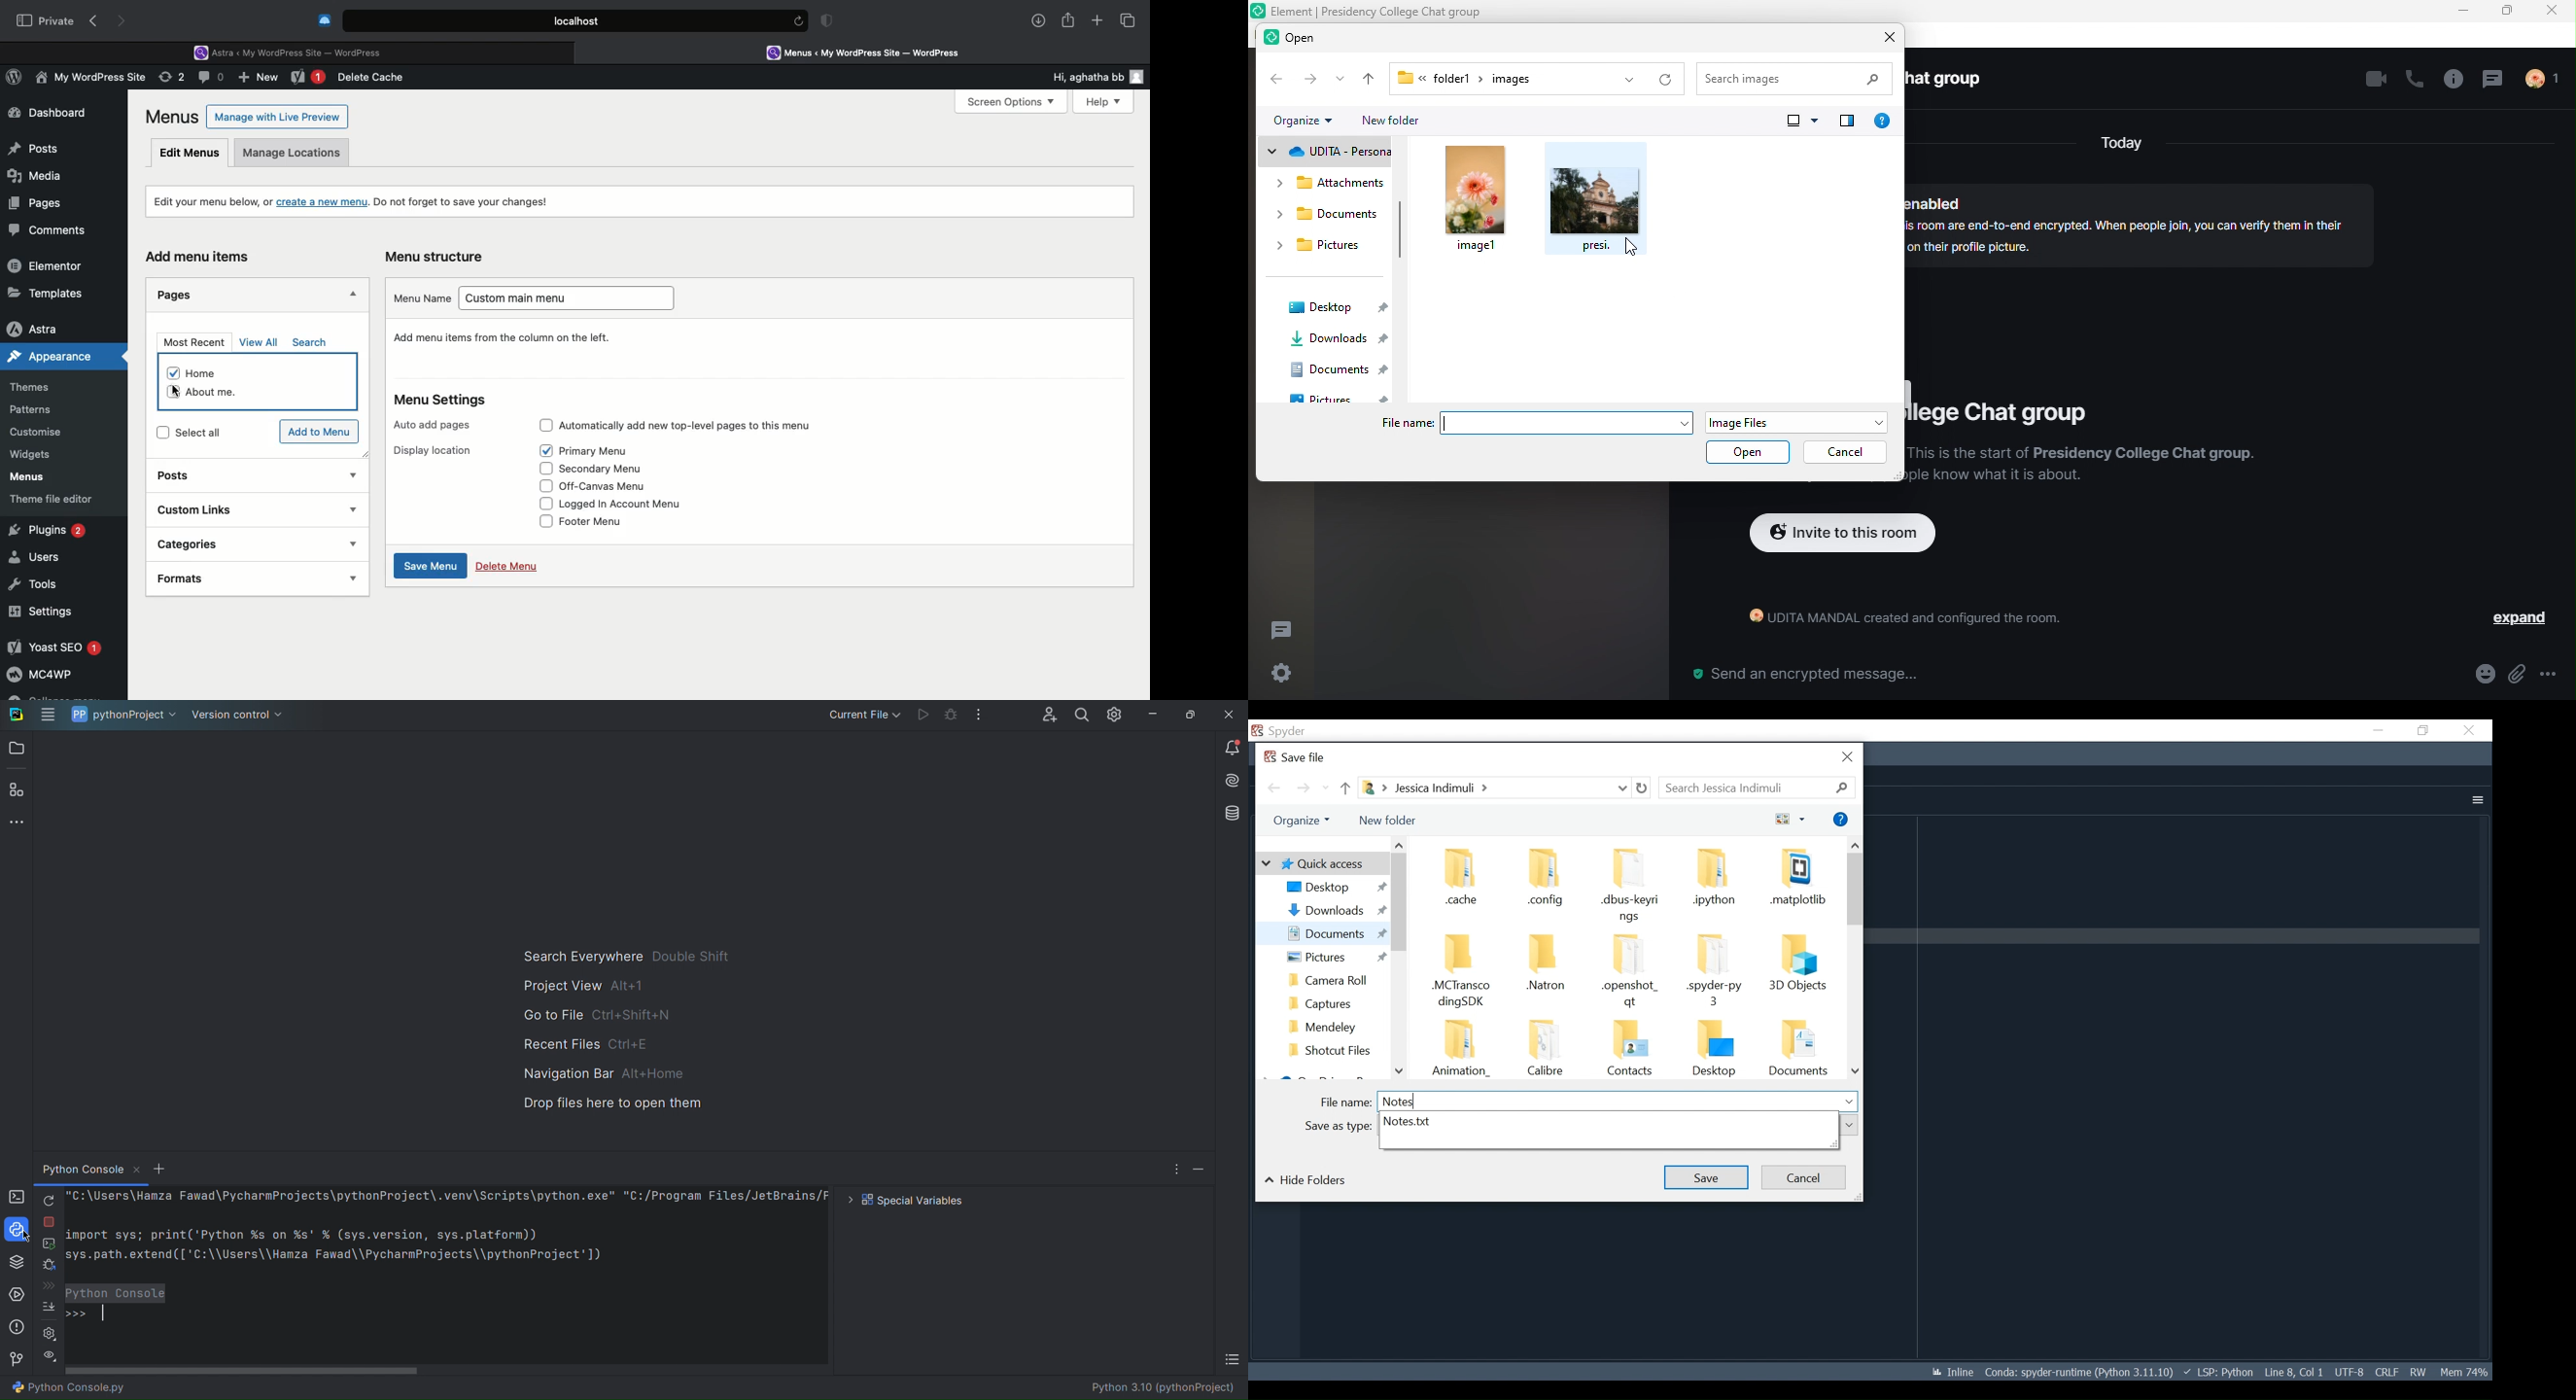  What do you see at coordinates (1802, 122) in the screenshot?
I see `change your view` at bounding box center [1802, 122].